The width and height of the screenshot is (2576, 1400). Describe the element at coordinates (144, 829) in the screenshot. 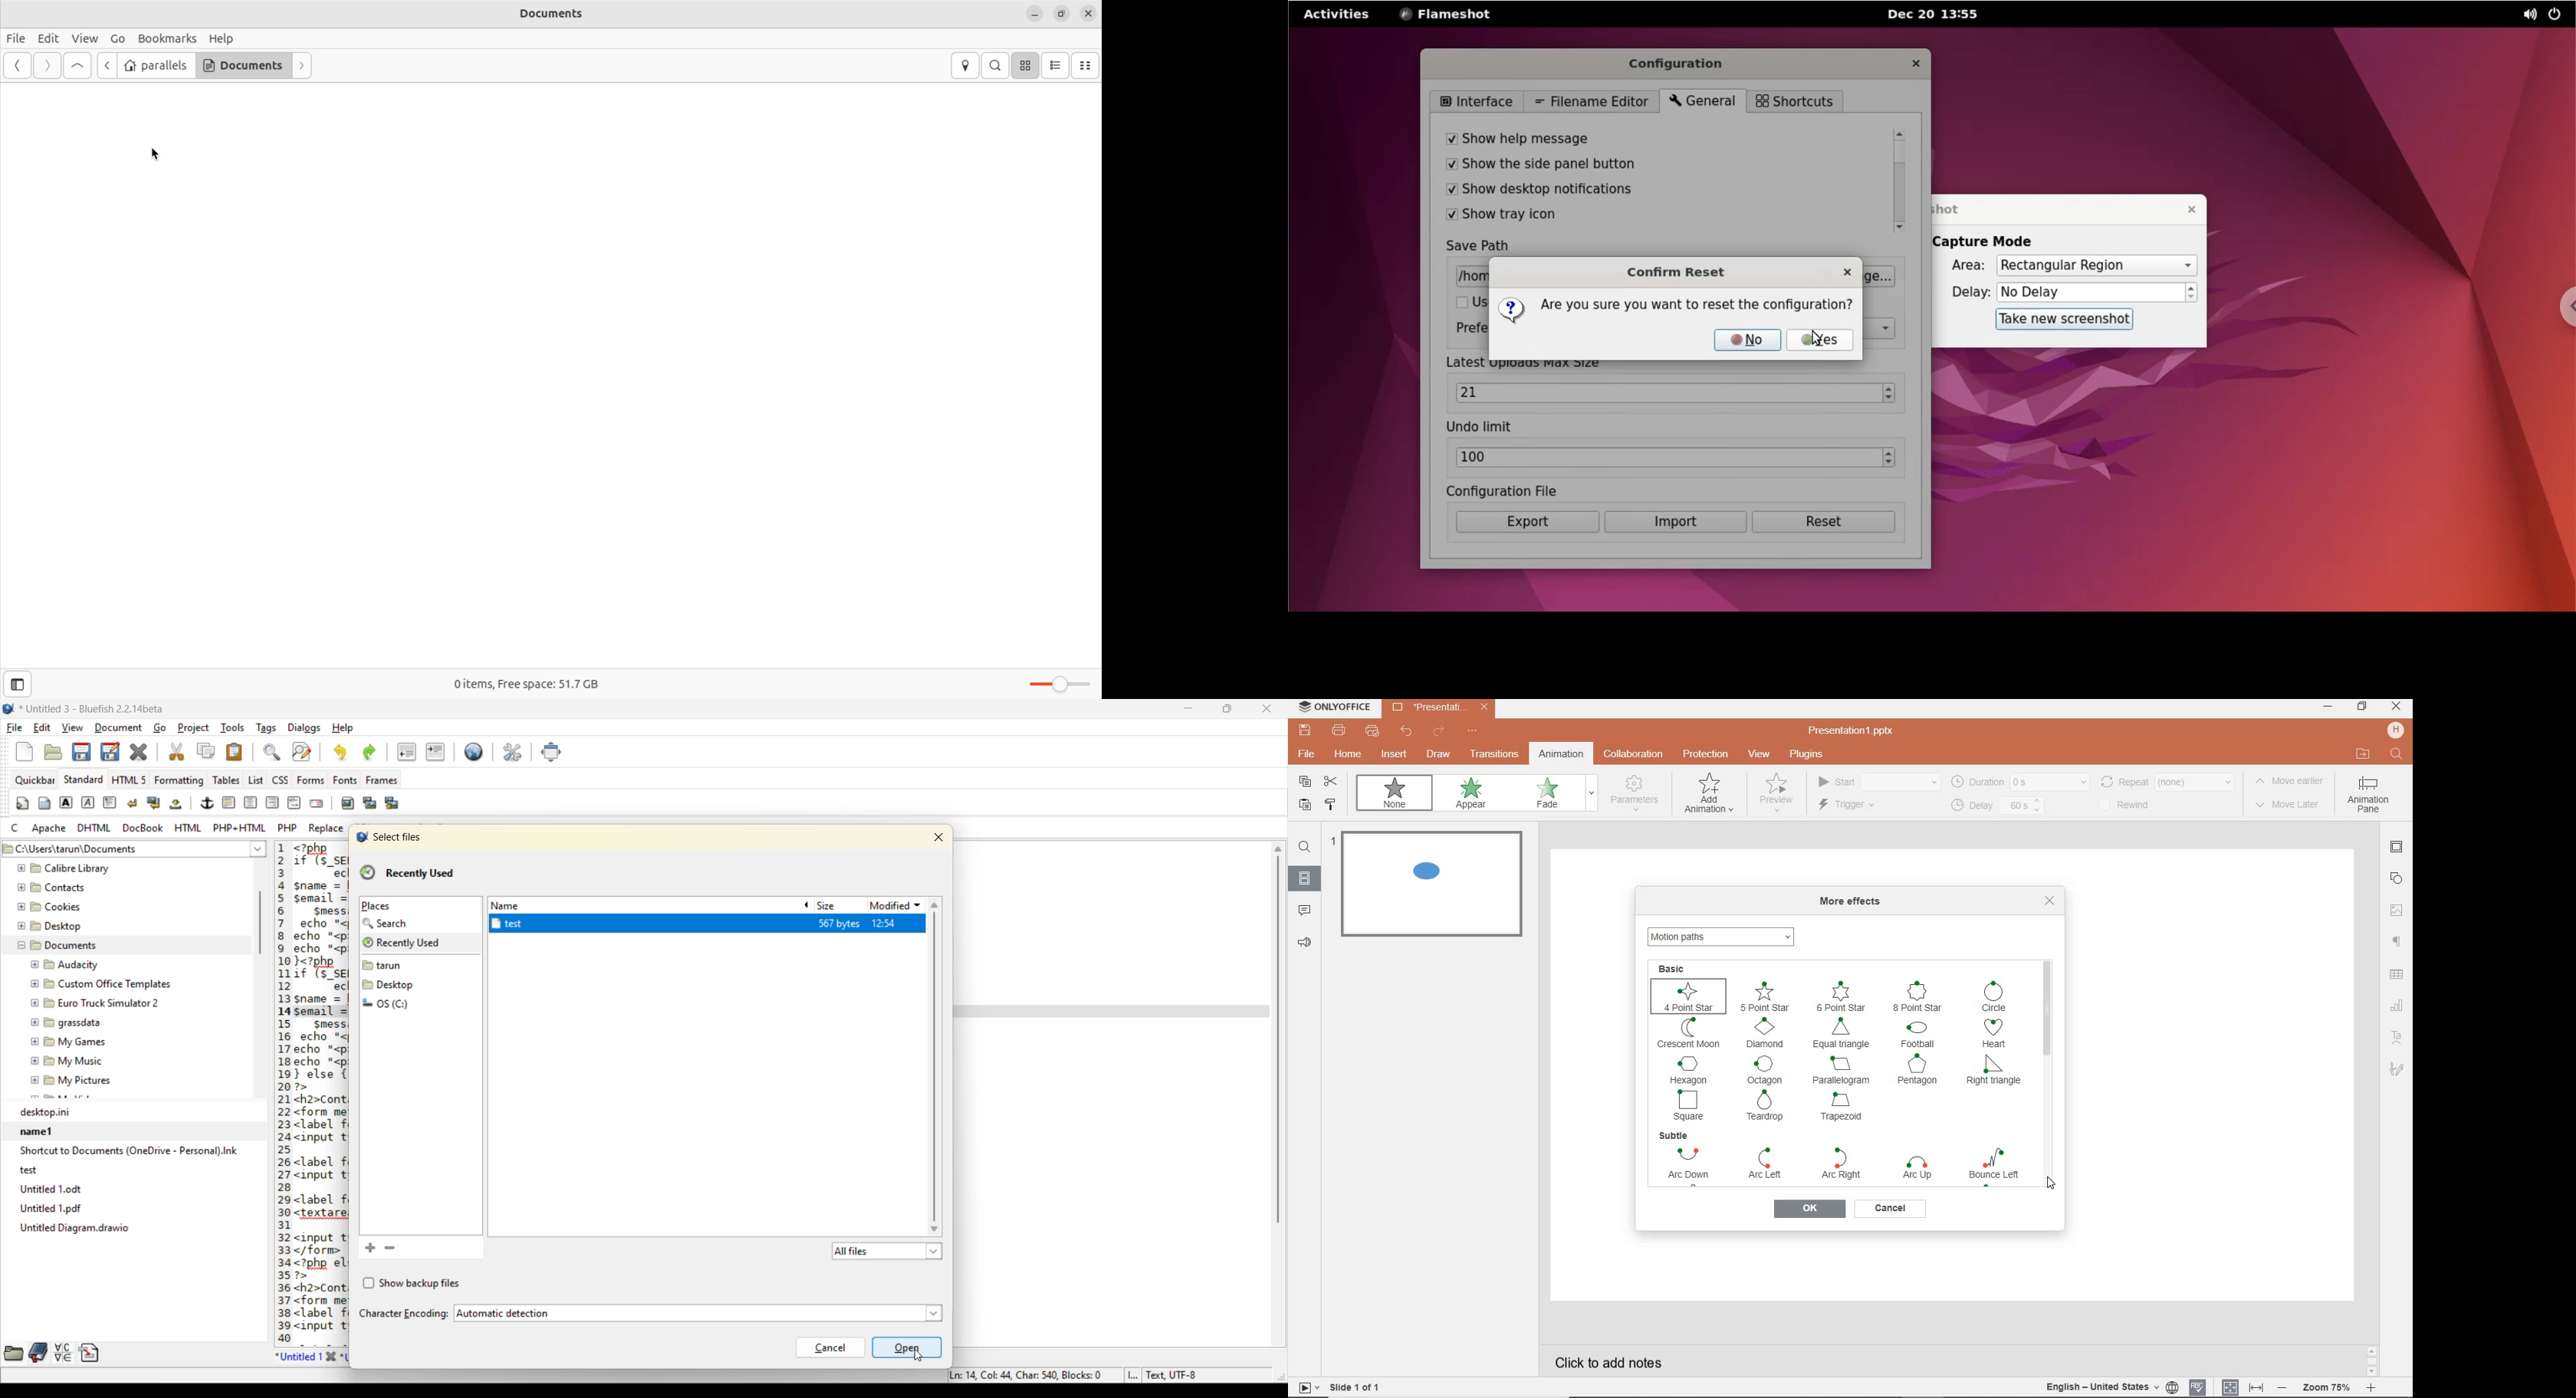

I see `docbook` at that location.